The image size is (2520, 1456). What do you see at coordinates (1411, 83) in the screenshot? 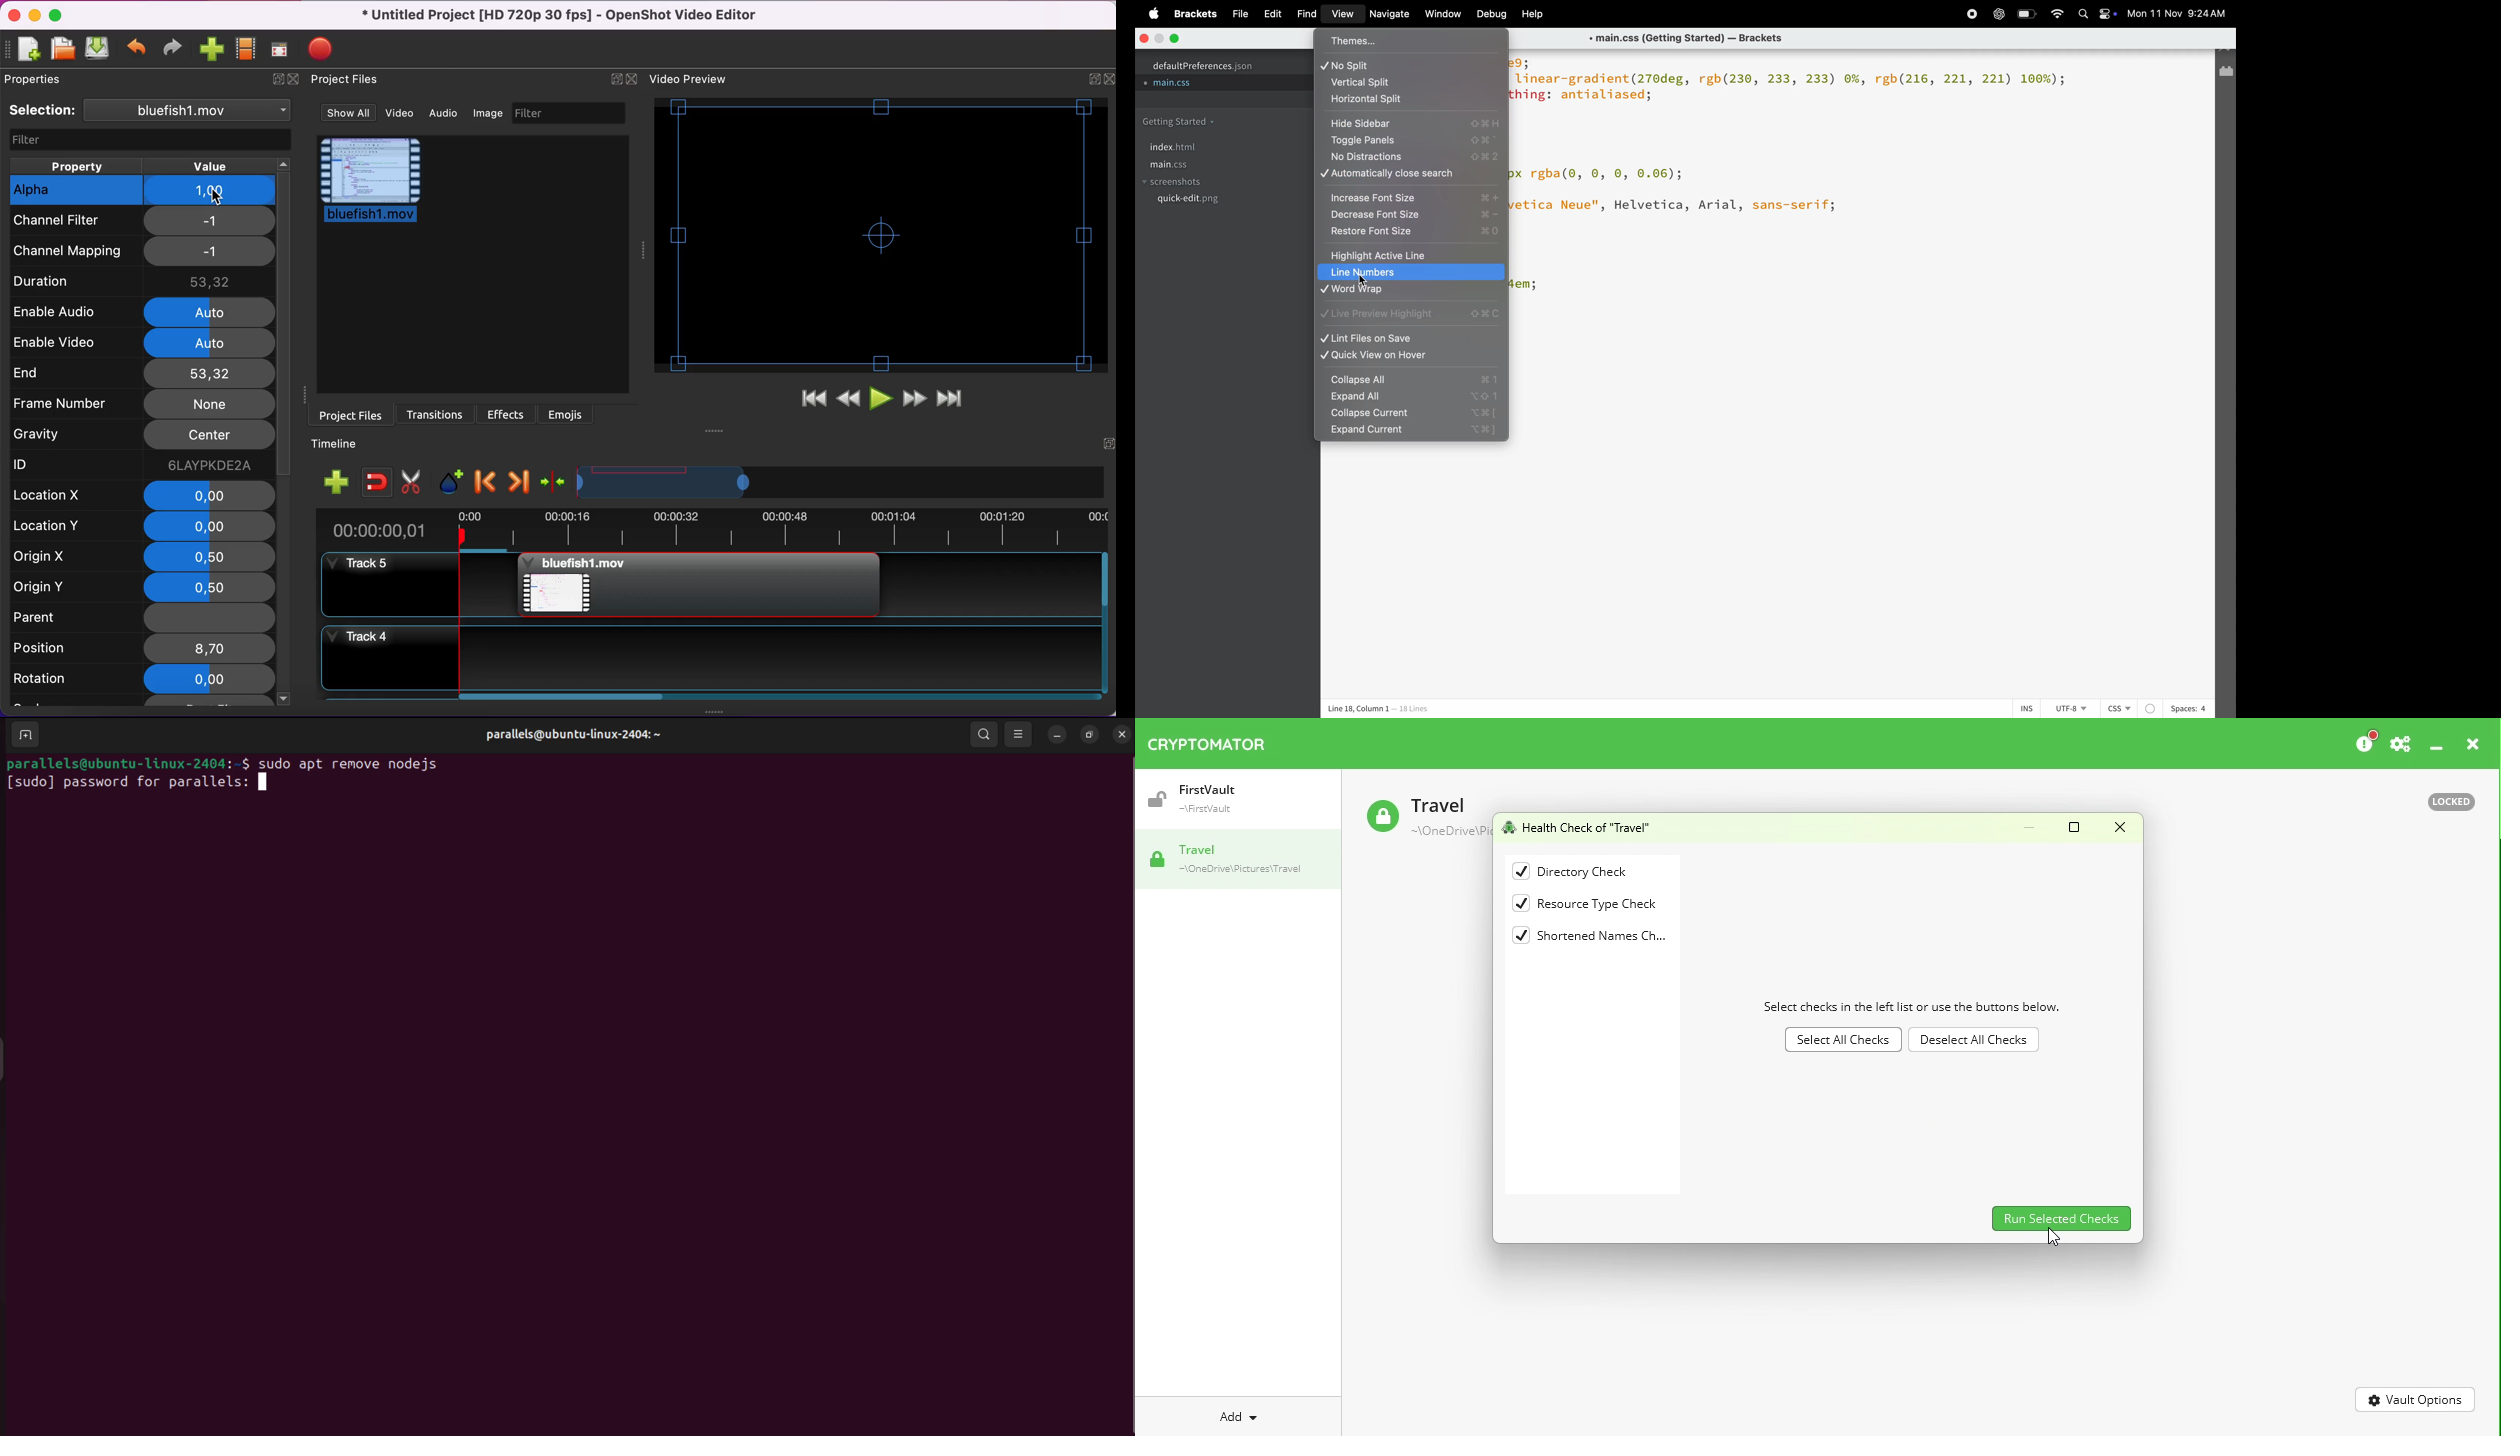
I see `vertical` at bounding box center [1411, 83].